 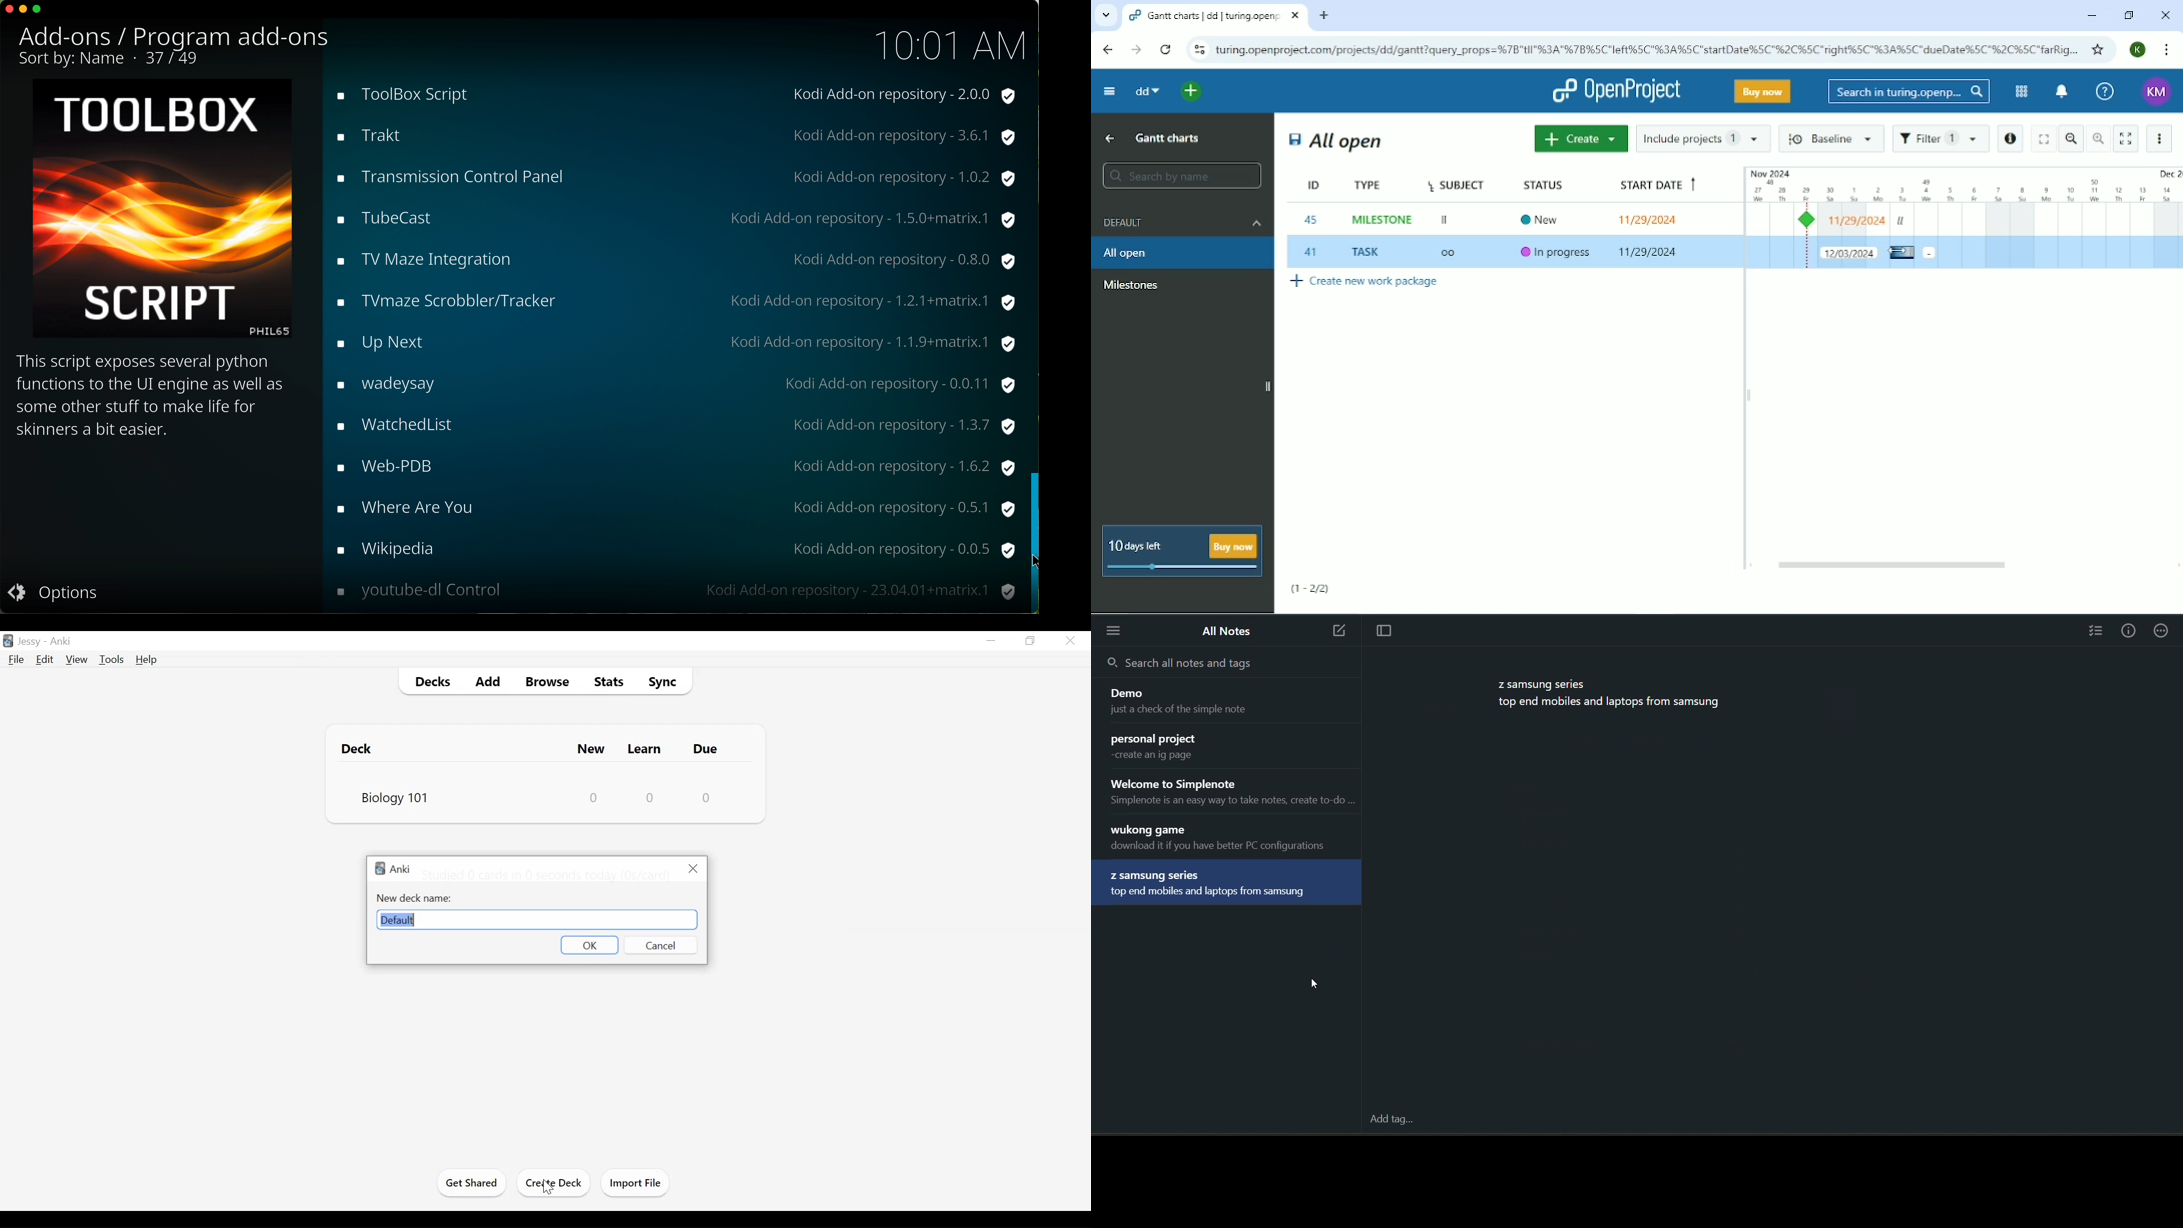 I want to click on actions, so click(x=2163, y=631).